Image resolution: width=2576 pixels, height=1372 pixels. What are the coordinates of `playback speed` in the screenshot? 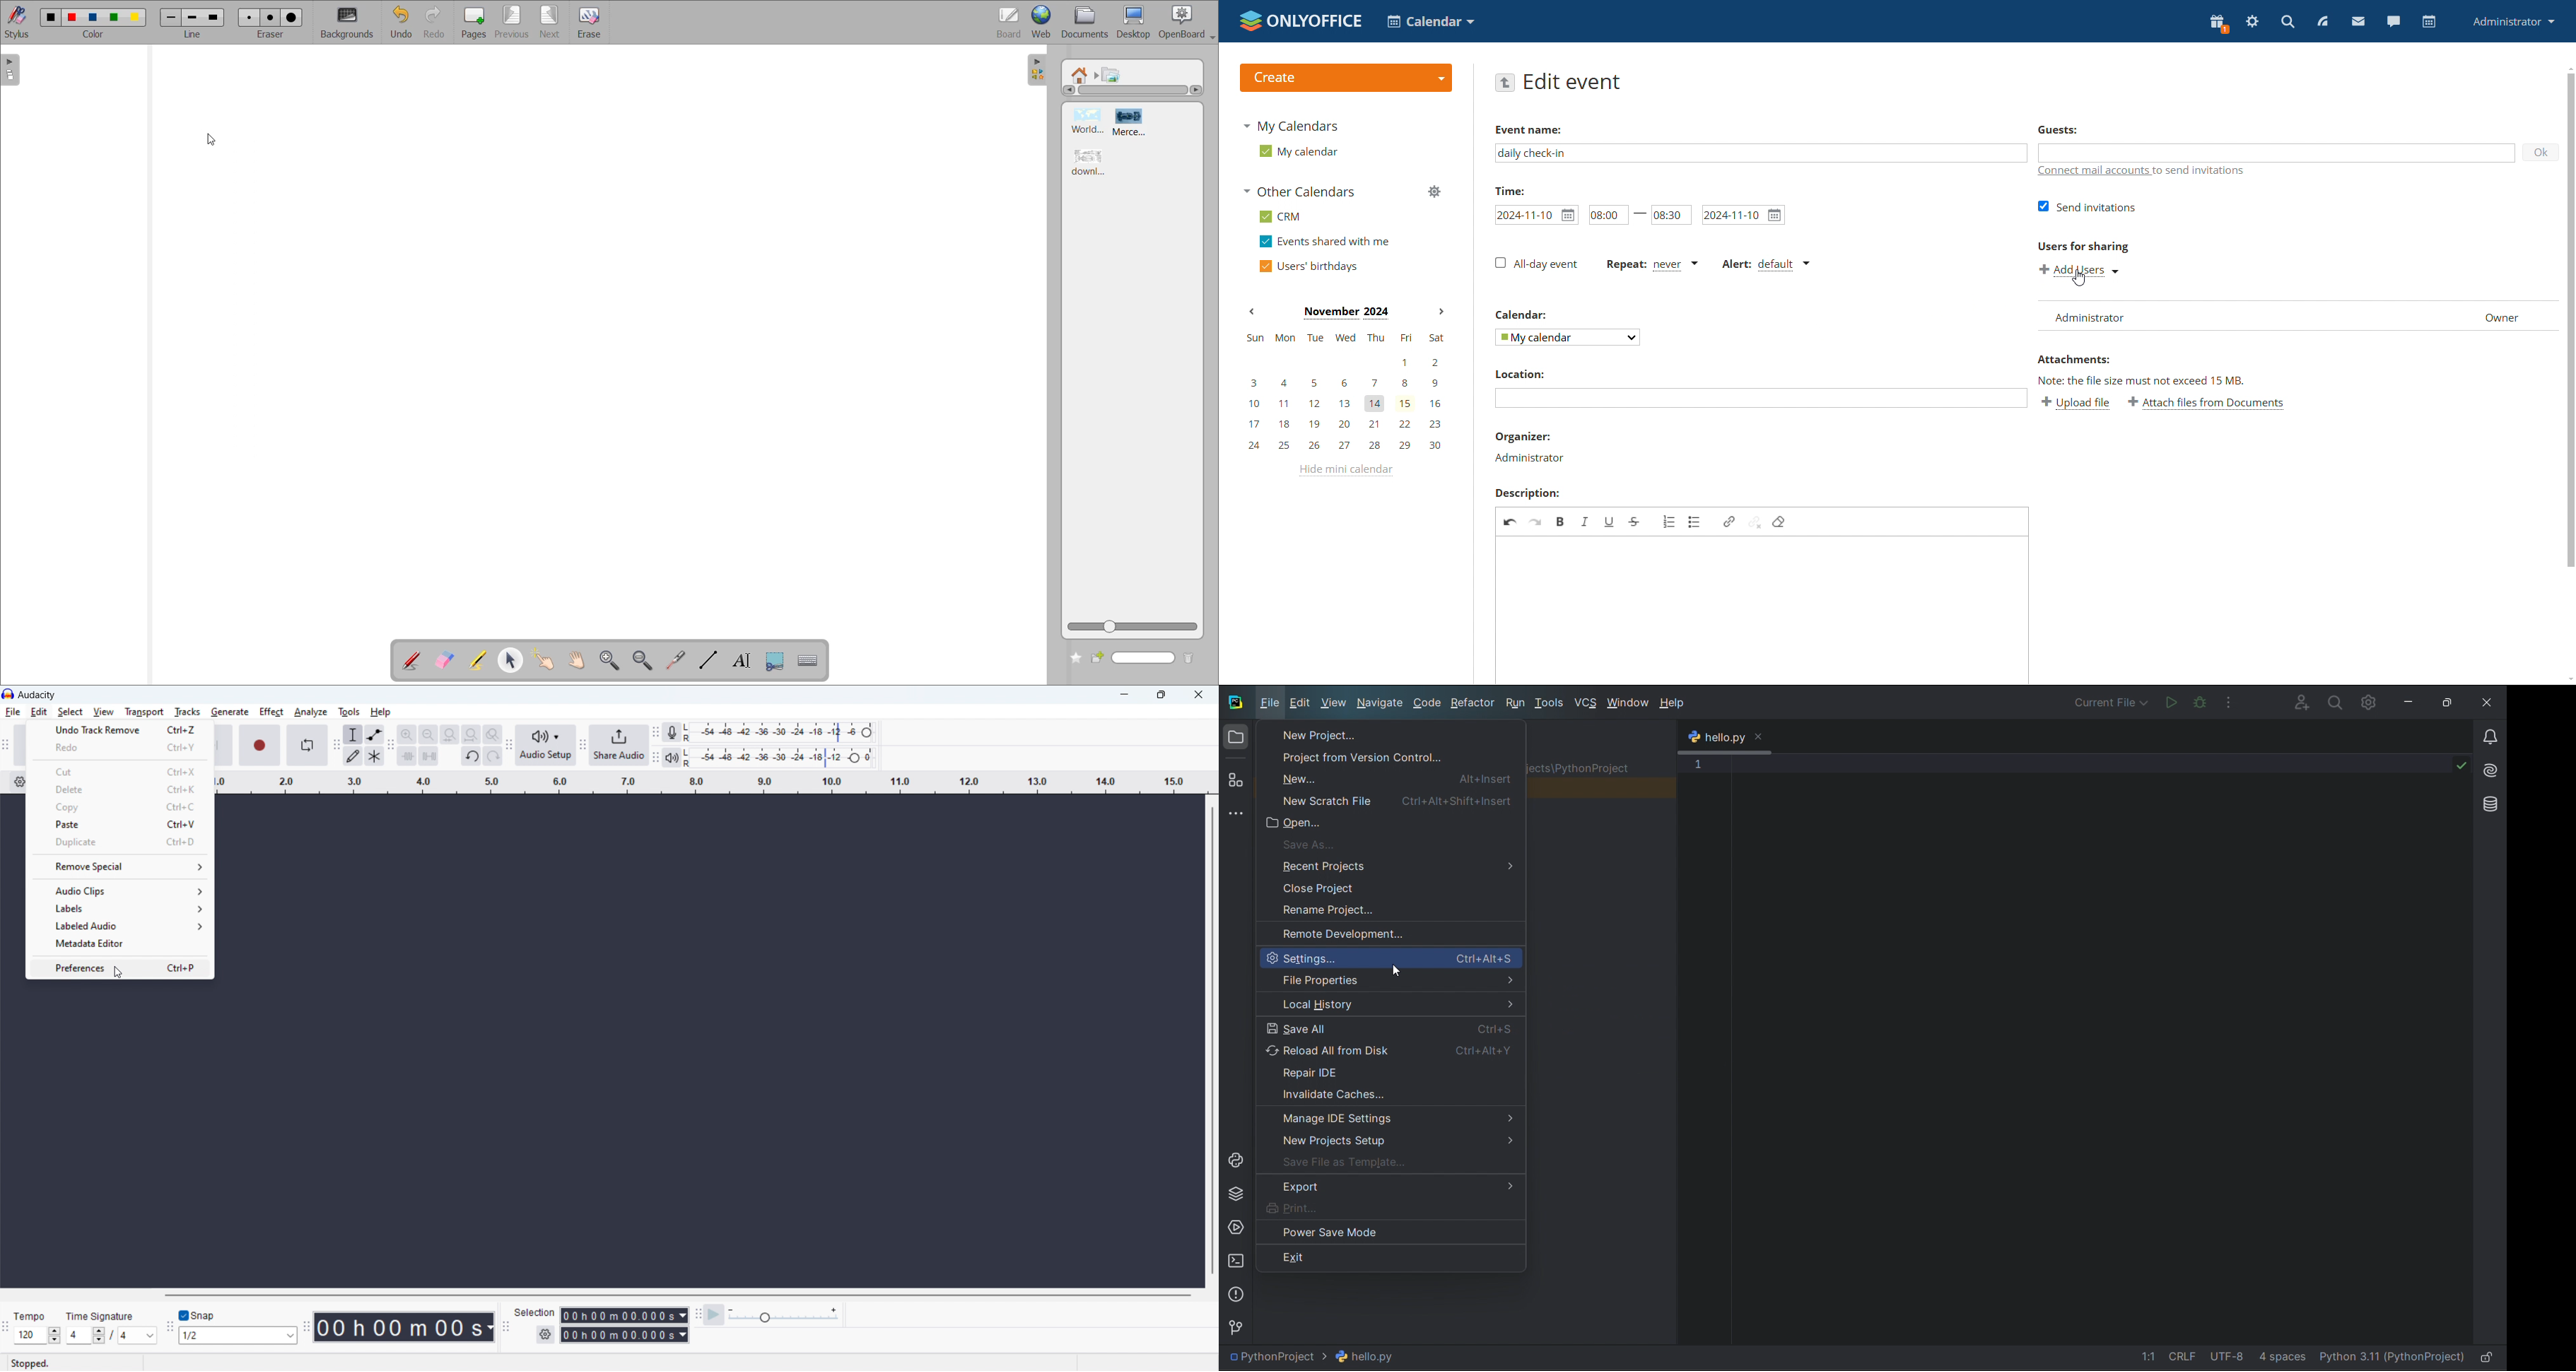 It's located at (783, 1316).